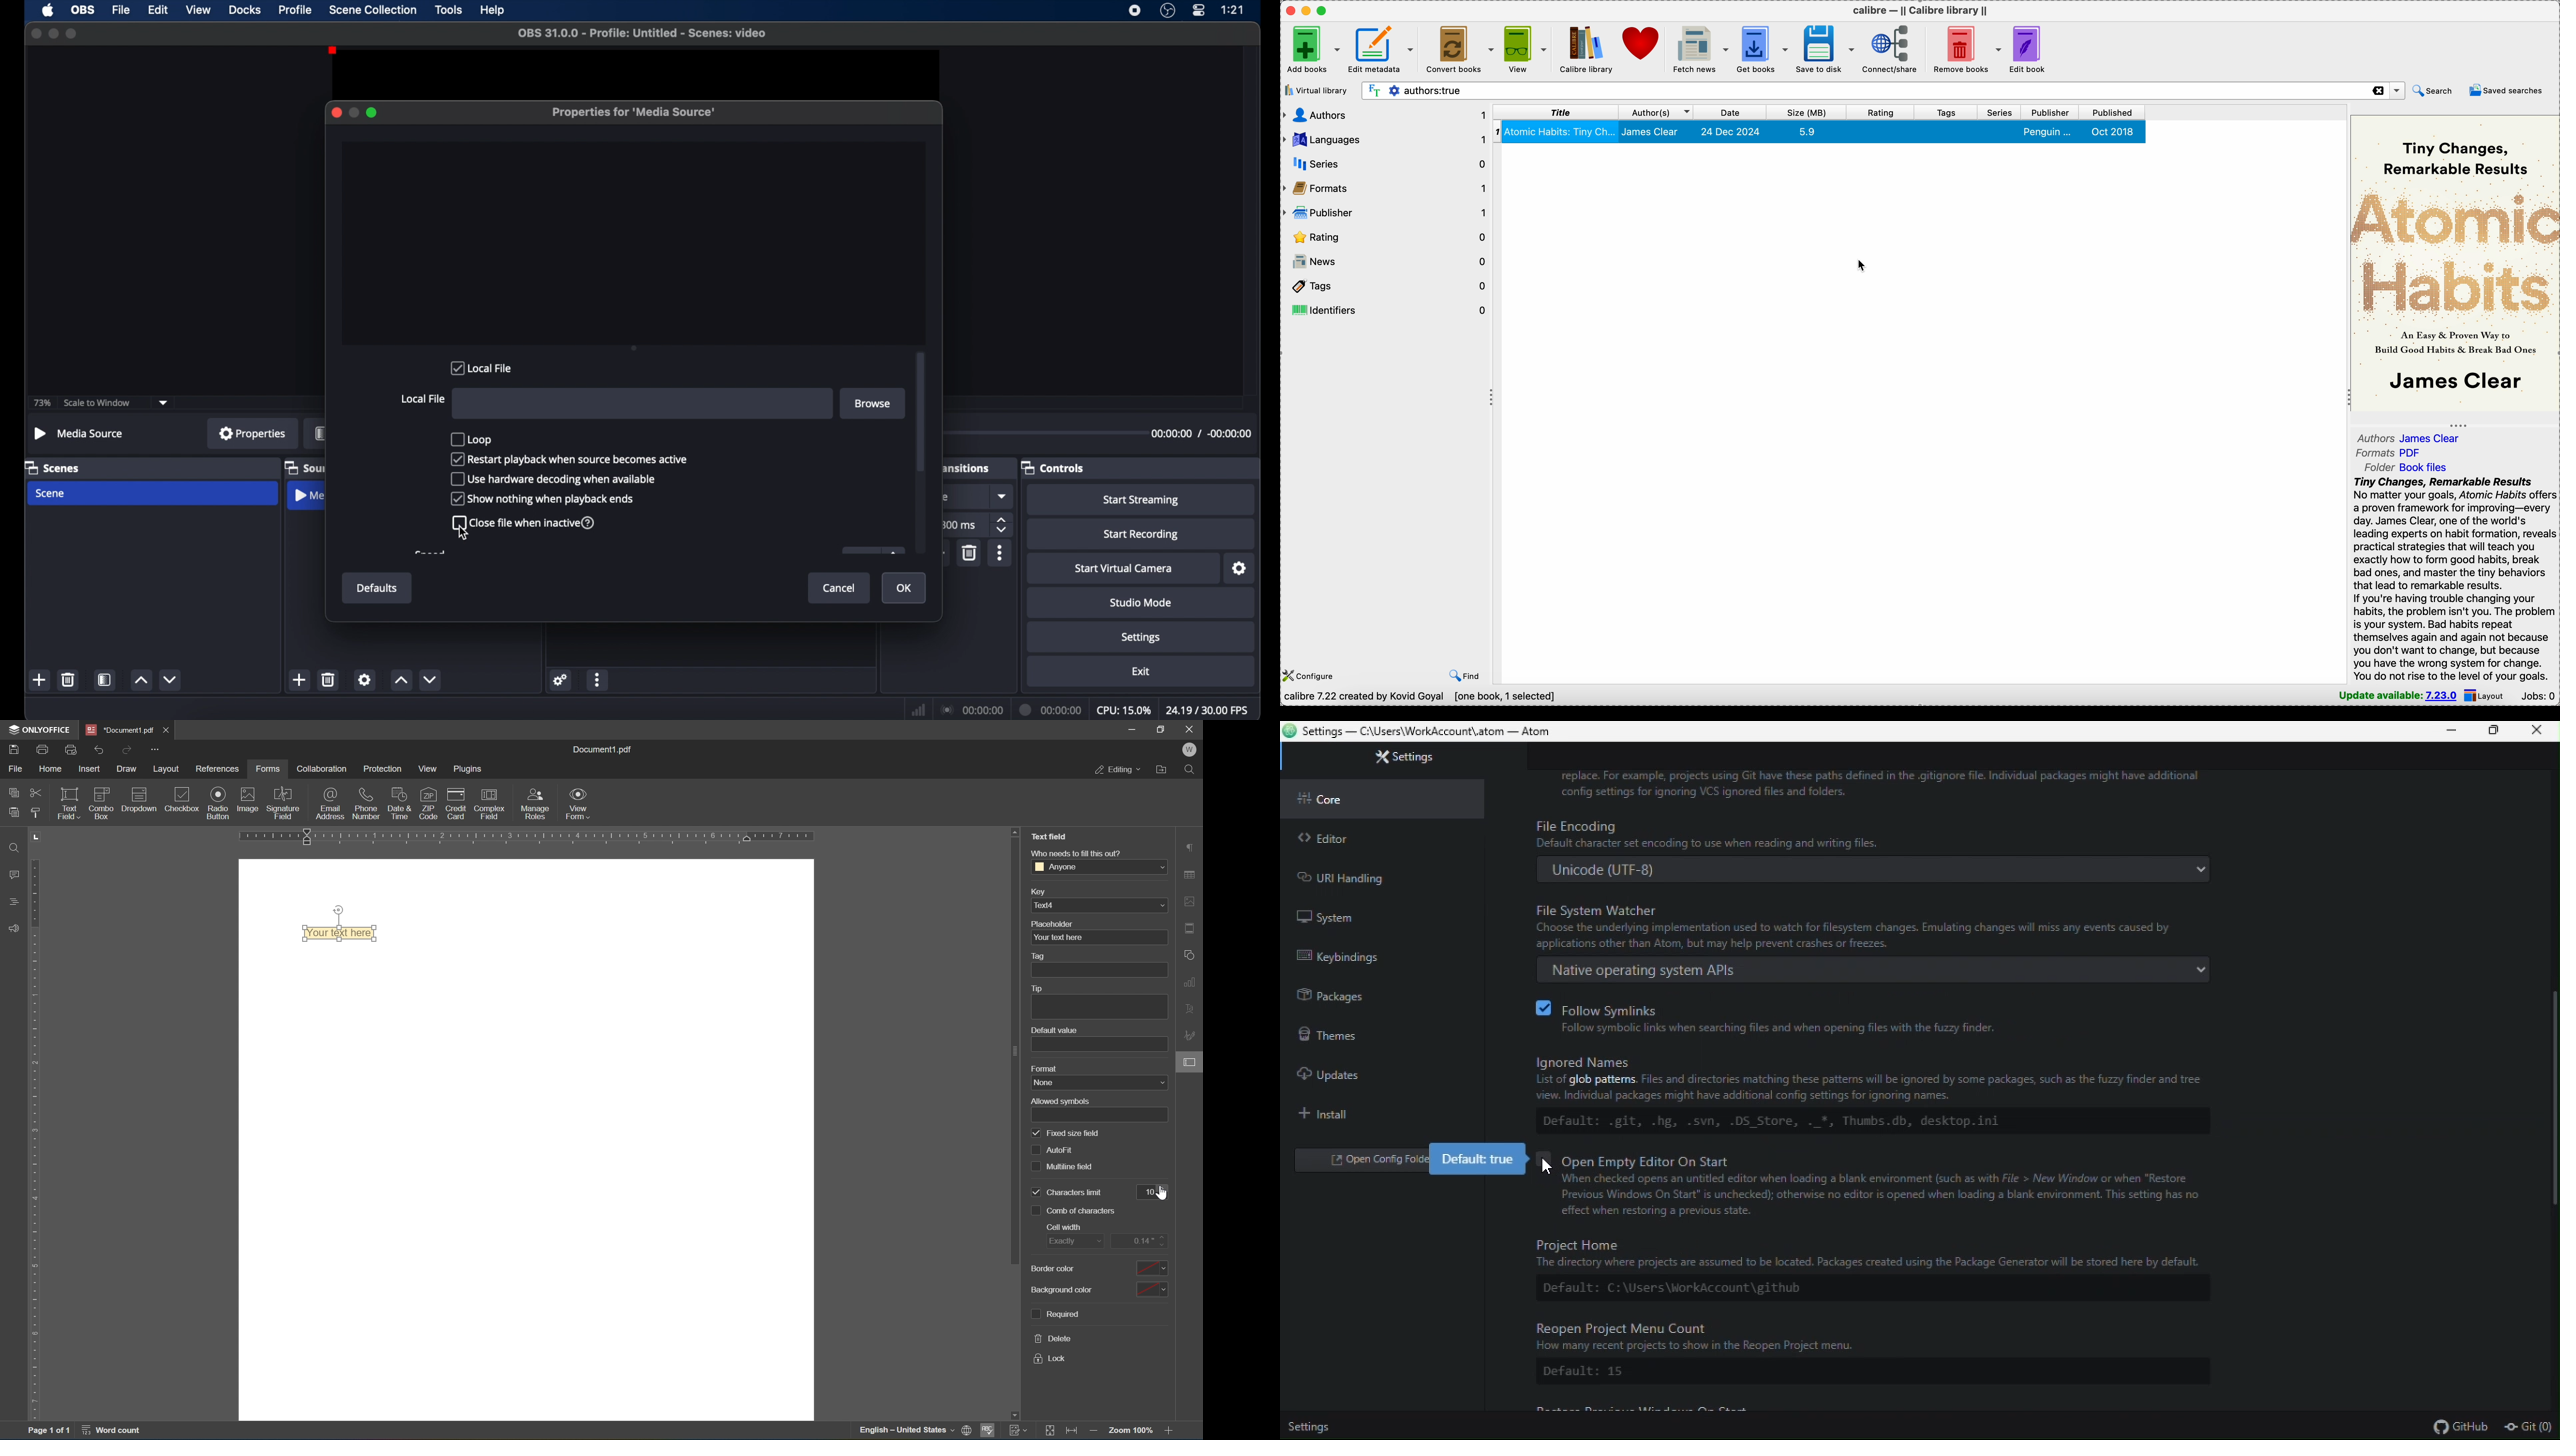 The image size is (2576, 1456). Describe the element at coordinates (1139, 603) in the screenshot. I see `studio mode` at that location.